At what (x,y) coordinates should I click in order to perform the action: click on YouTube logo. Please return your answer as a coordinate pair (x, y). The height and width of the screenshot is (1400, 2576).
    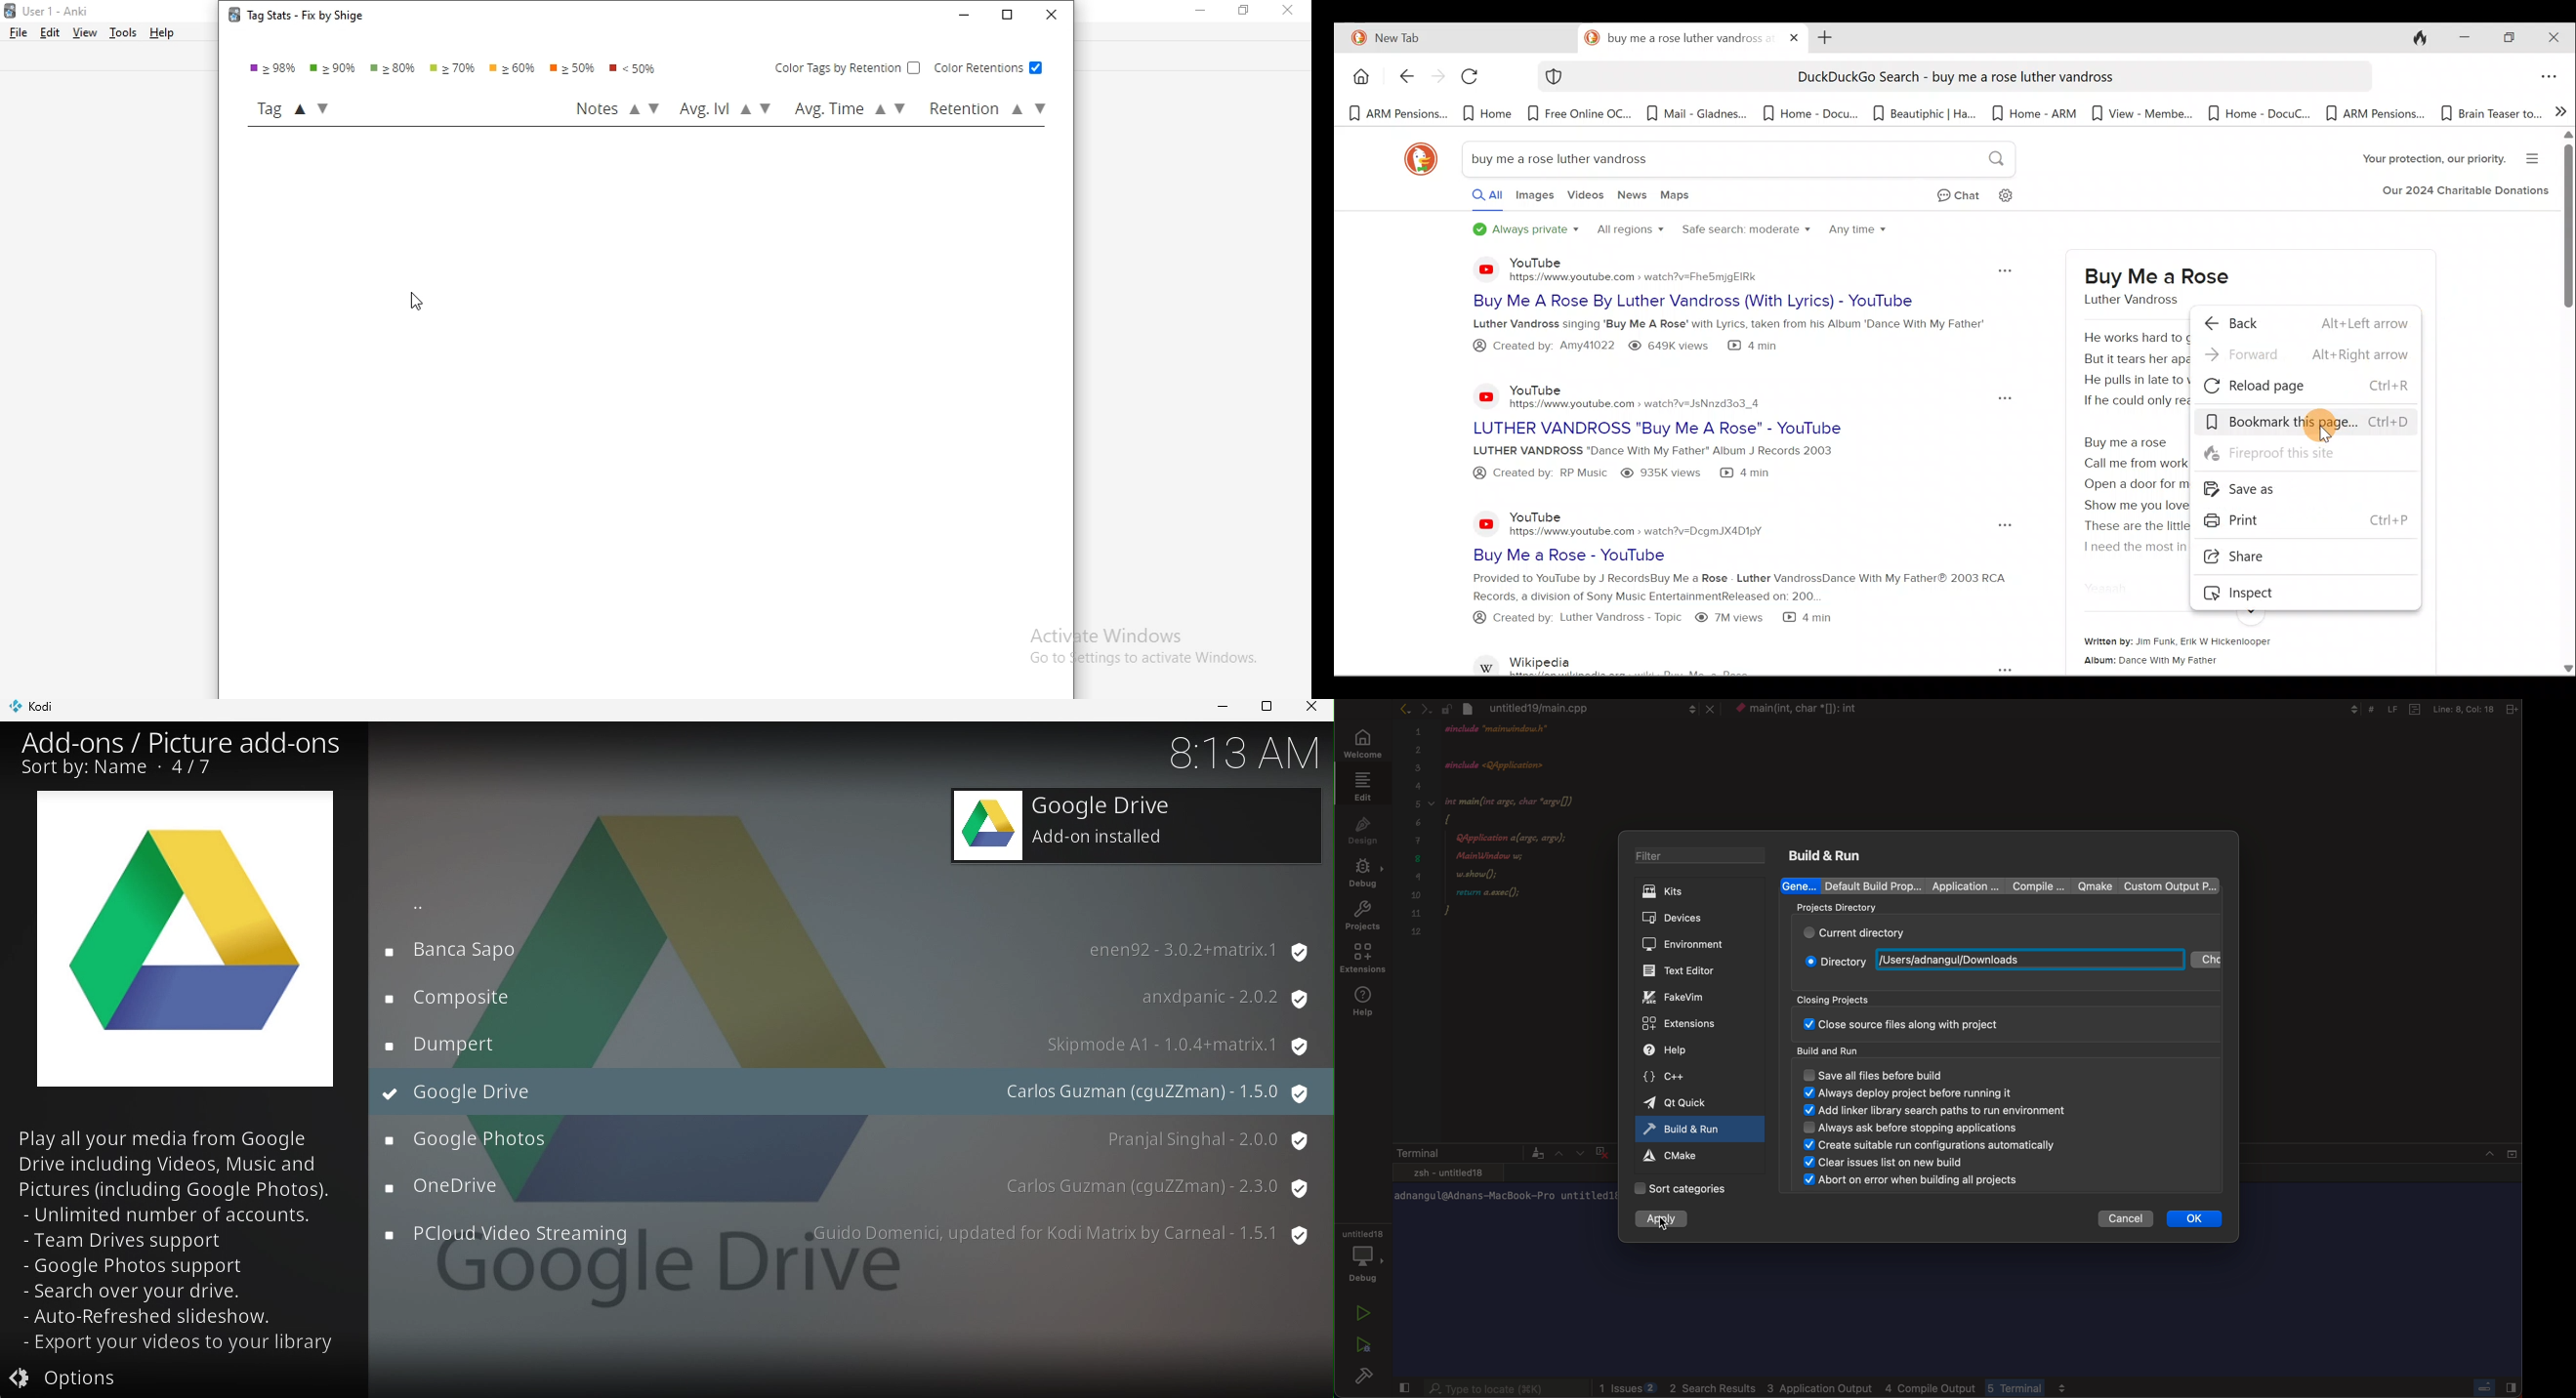
    Looking at the image, I should click on (1478, 269).